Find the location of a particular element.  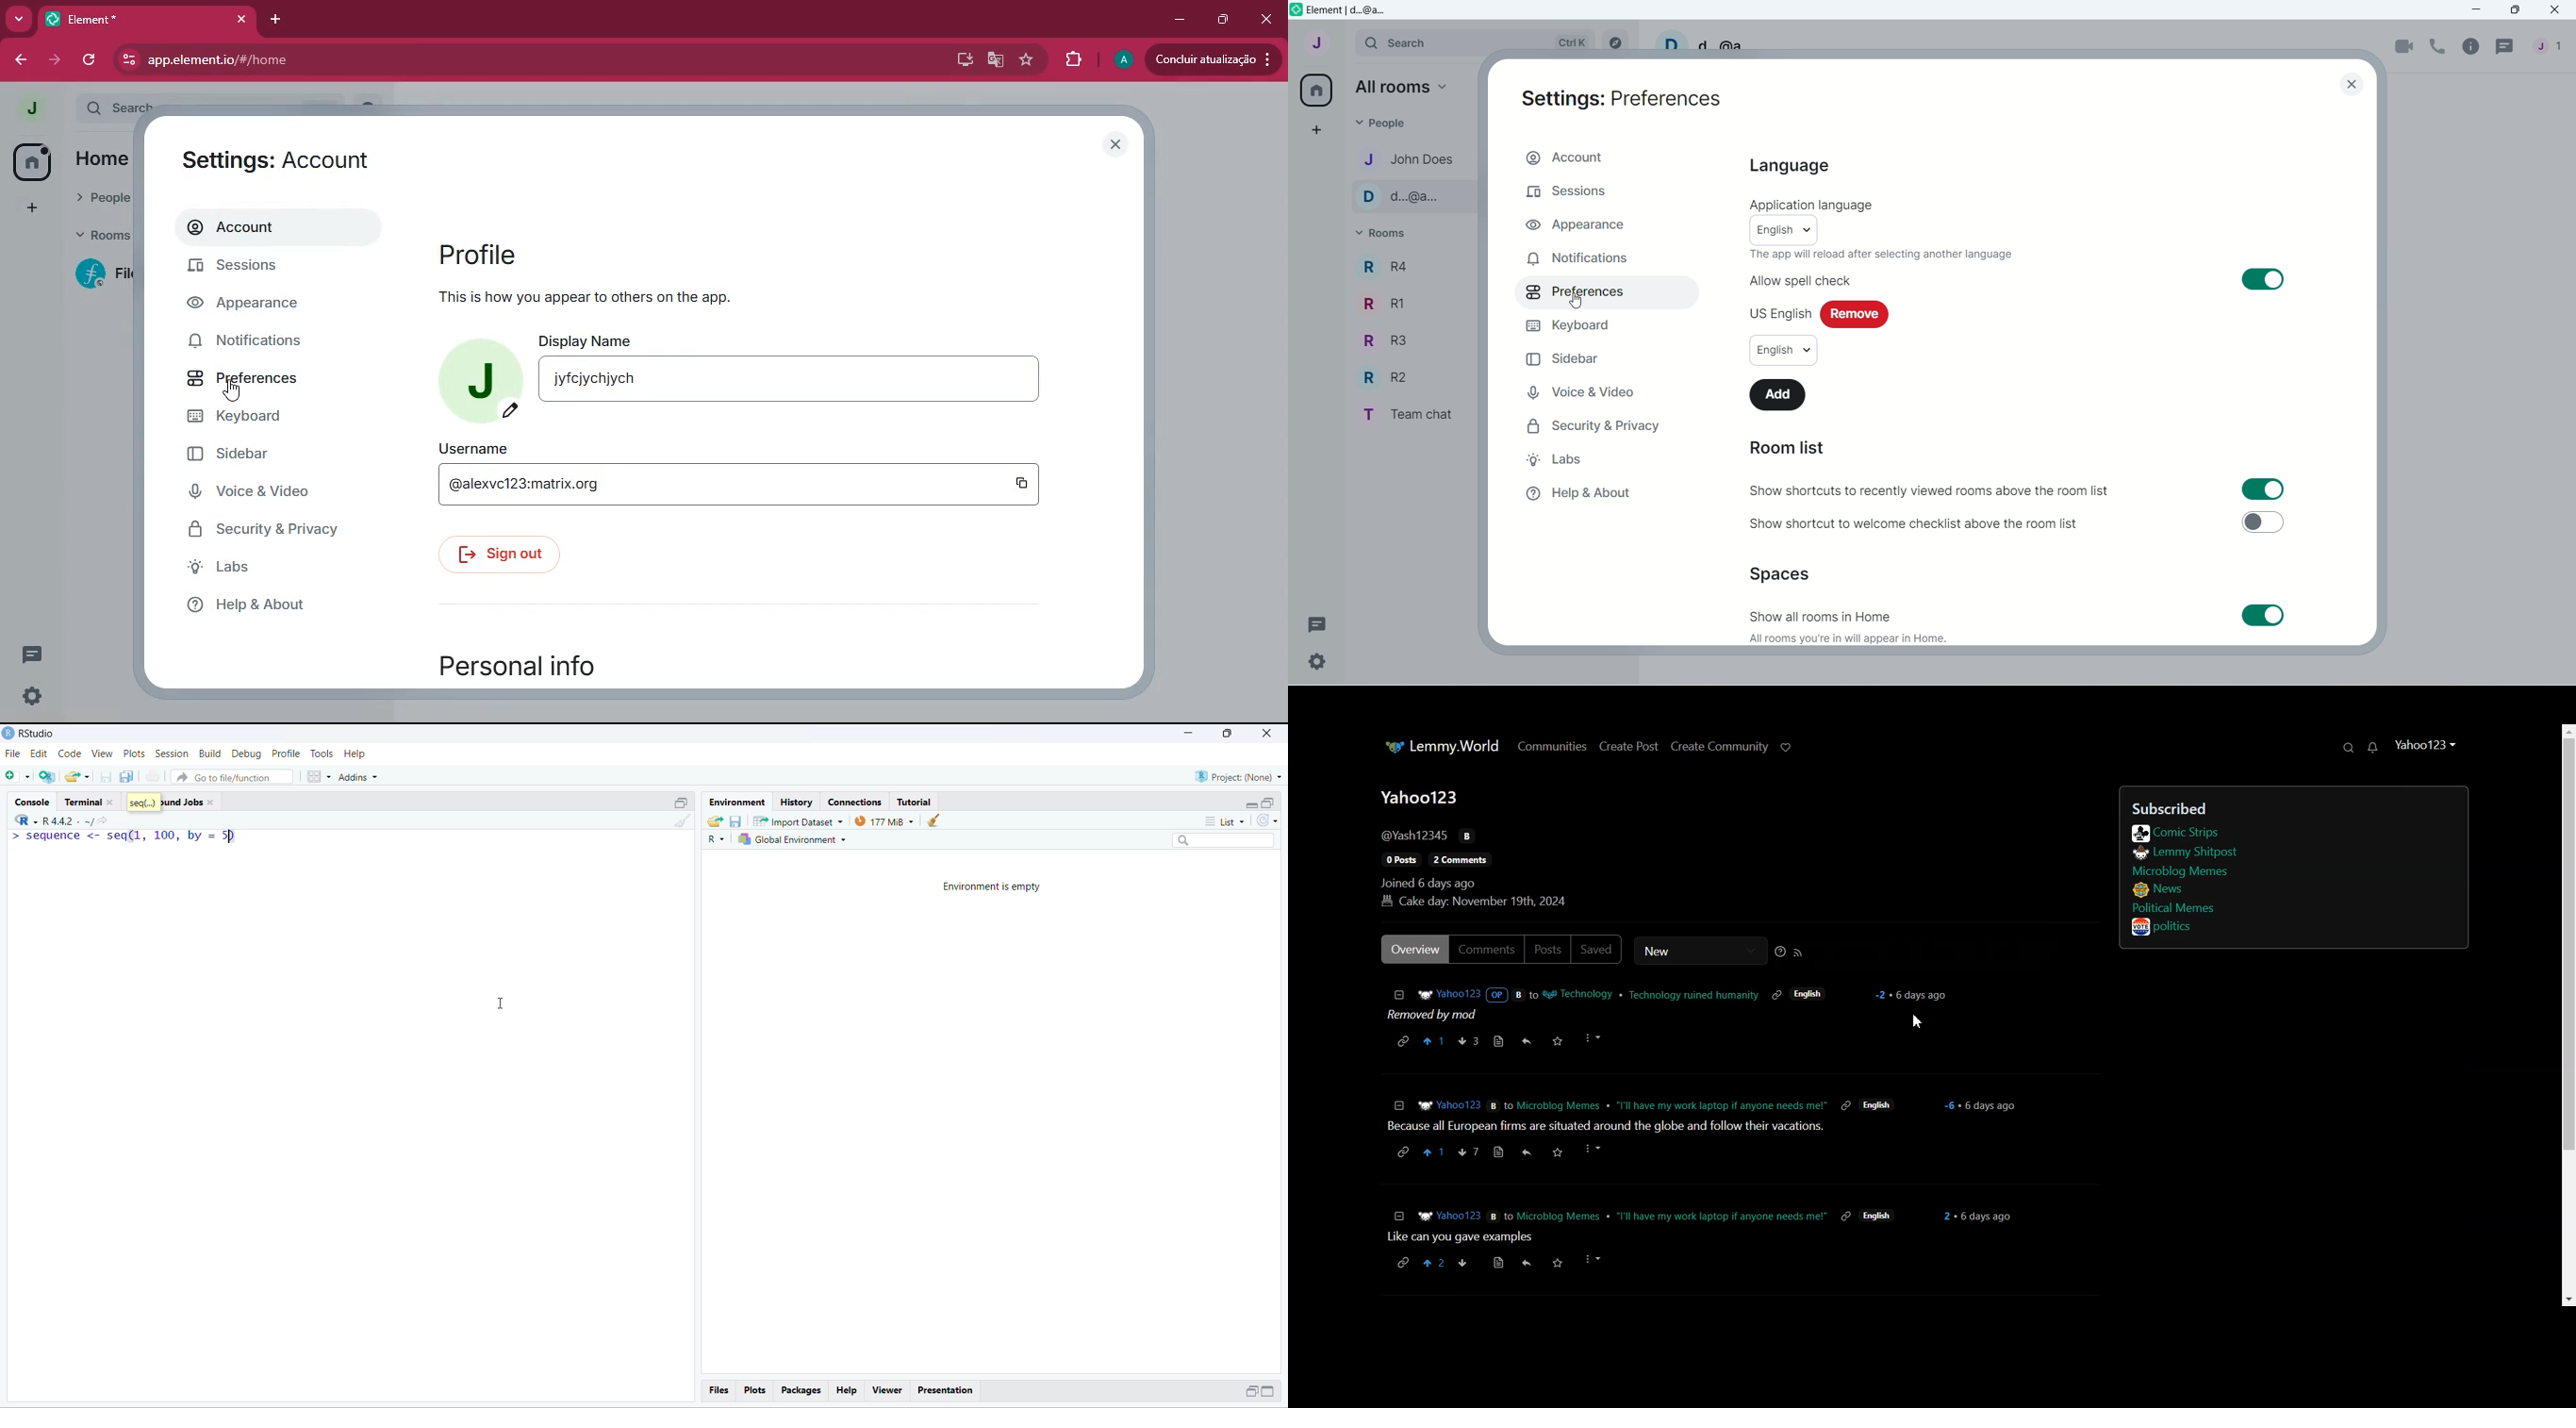

save is located at coordinates (736, 822).